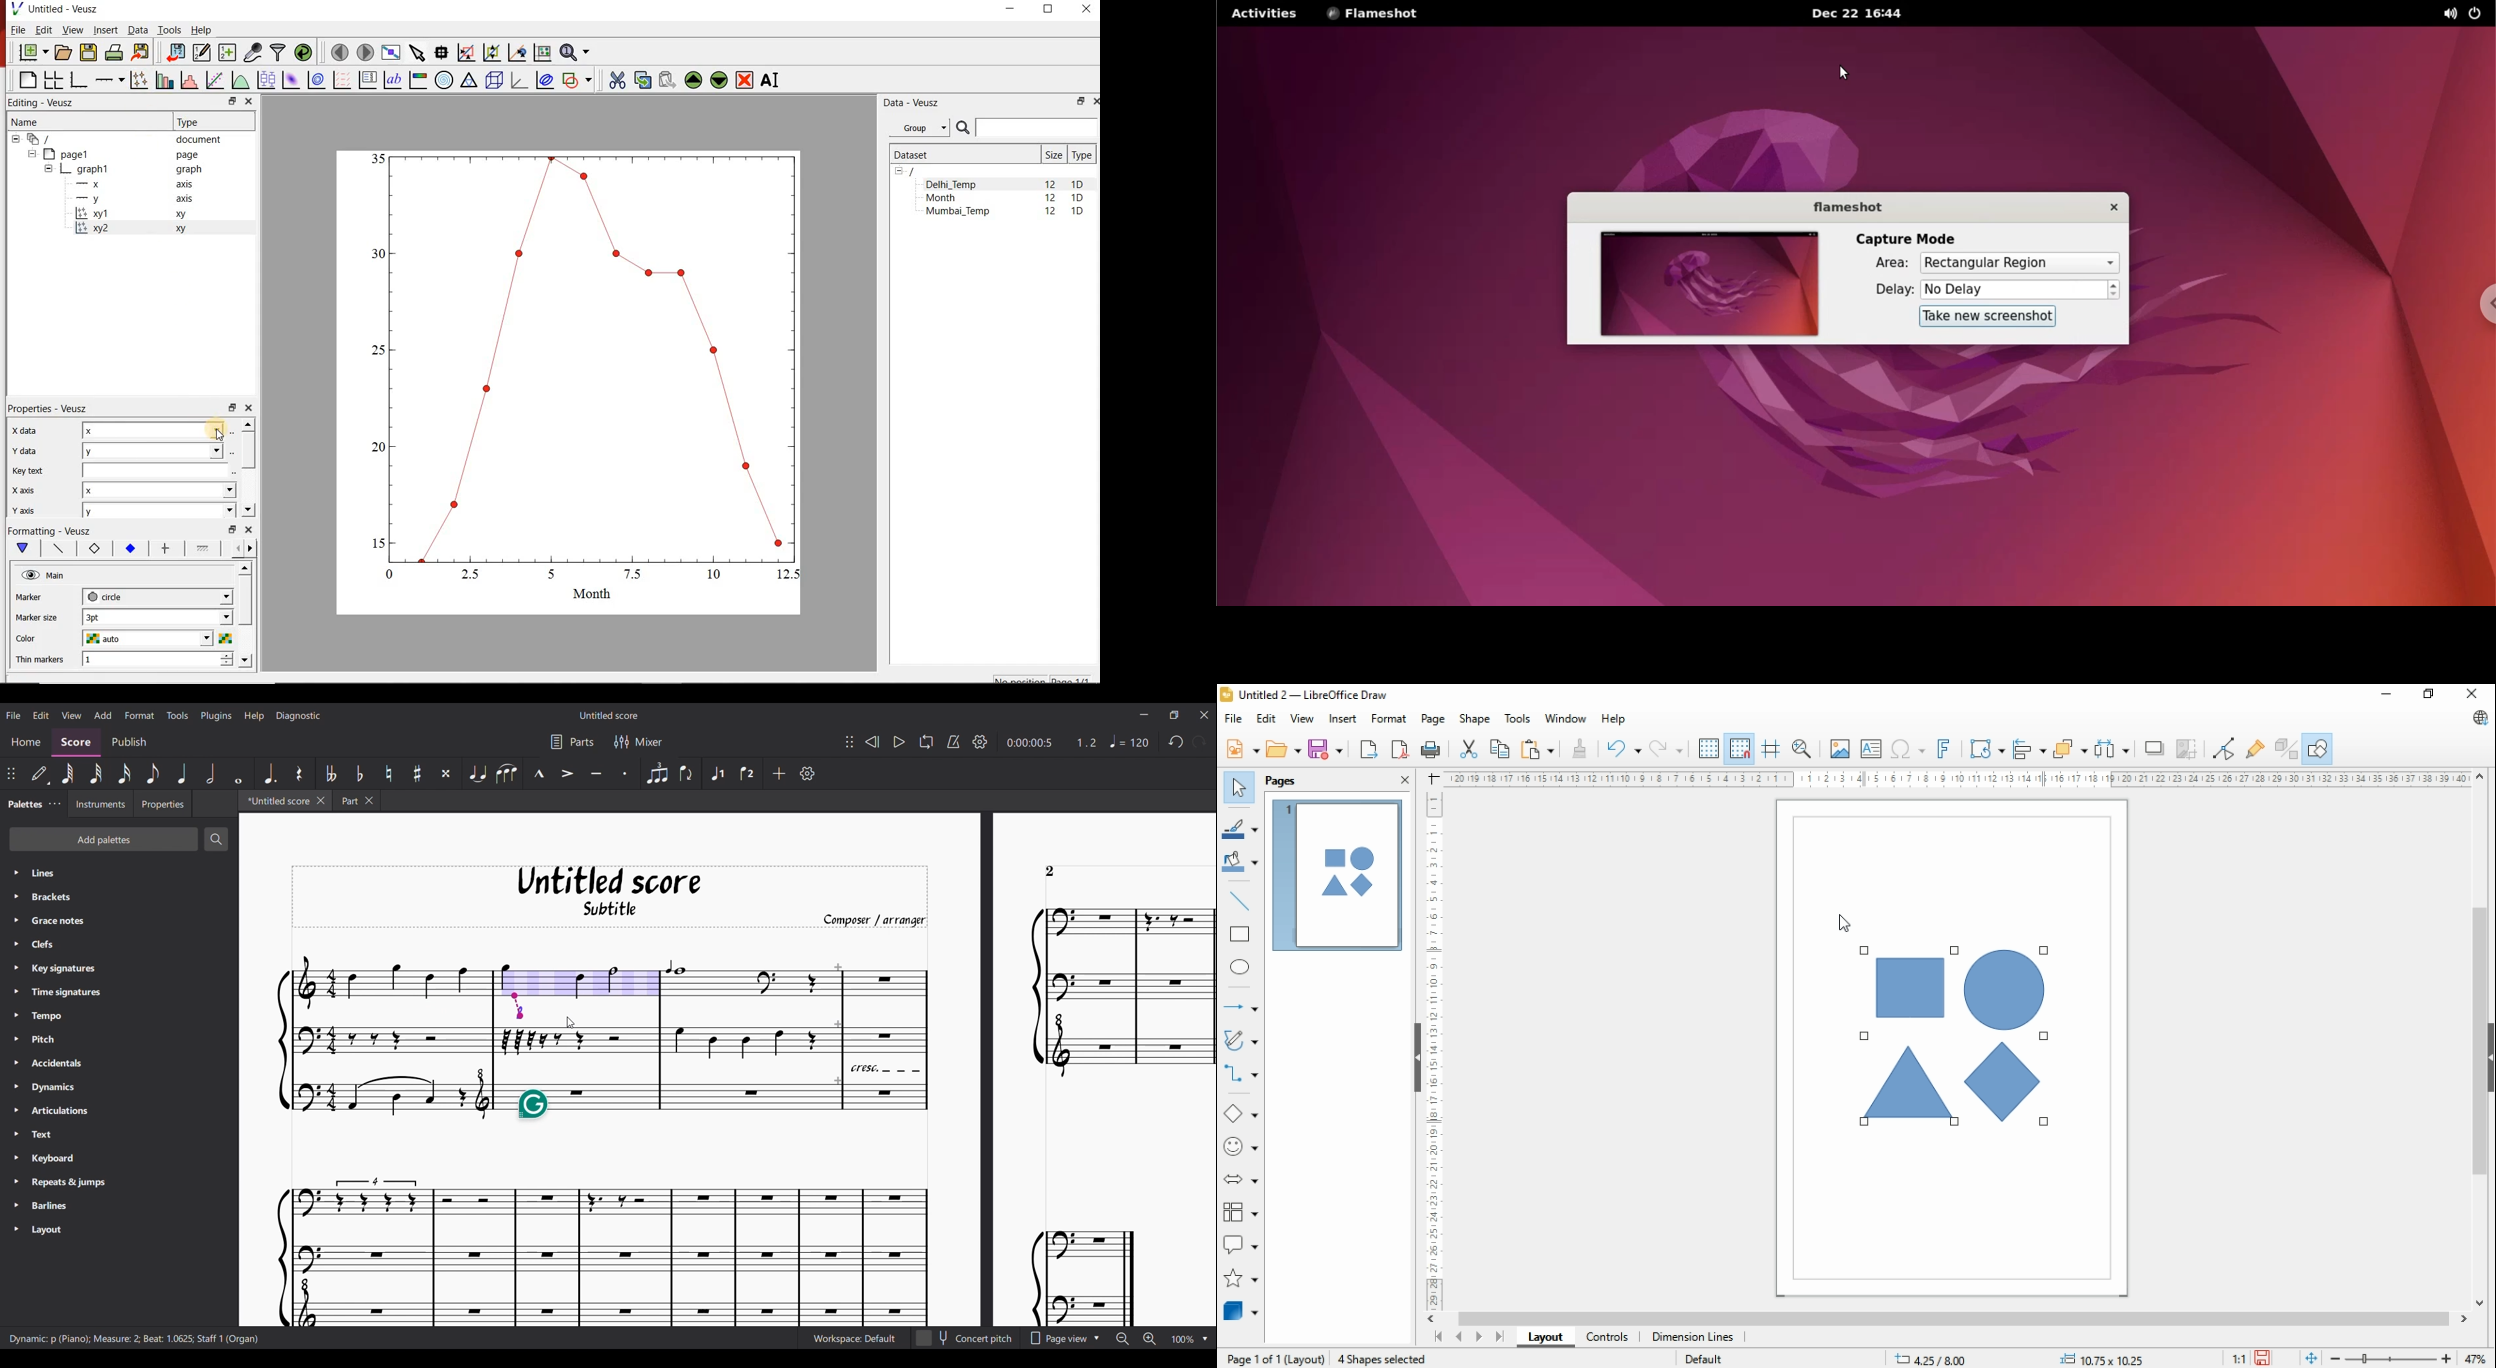  What do you see at coordinates (668, 79) in the screenshot?
I see `paste widget from the clipboard` at bounding box center [668, 79].